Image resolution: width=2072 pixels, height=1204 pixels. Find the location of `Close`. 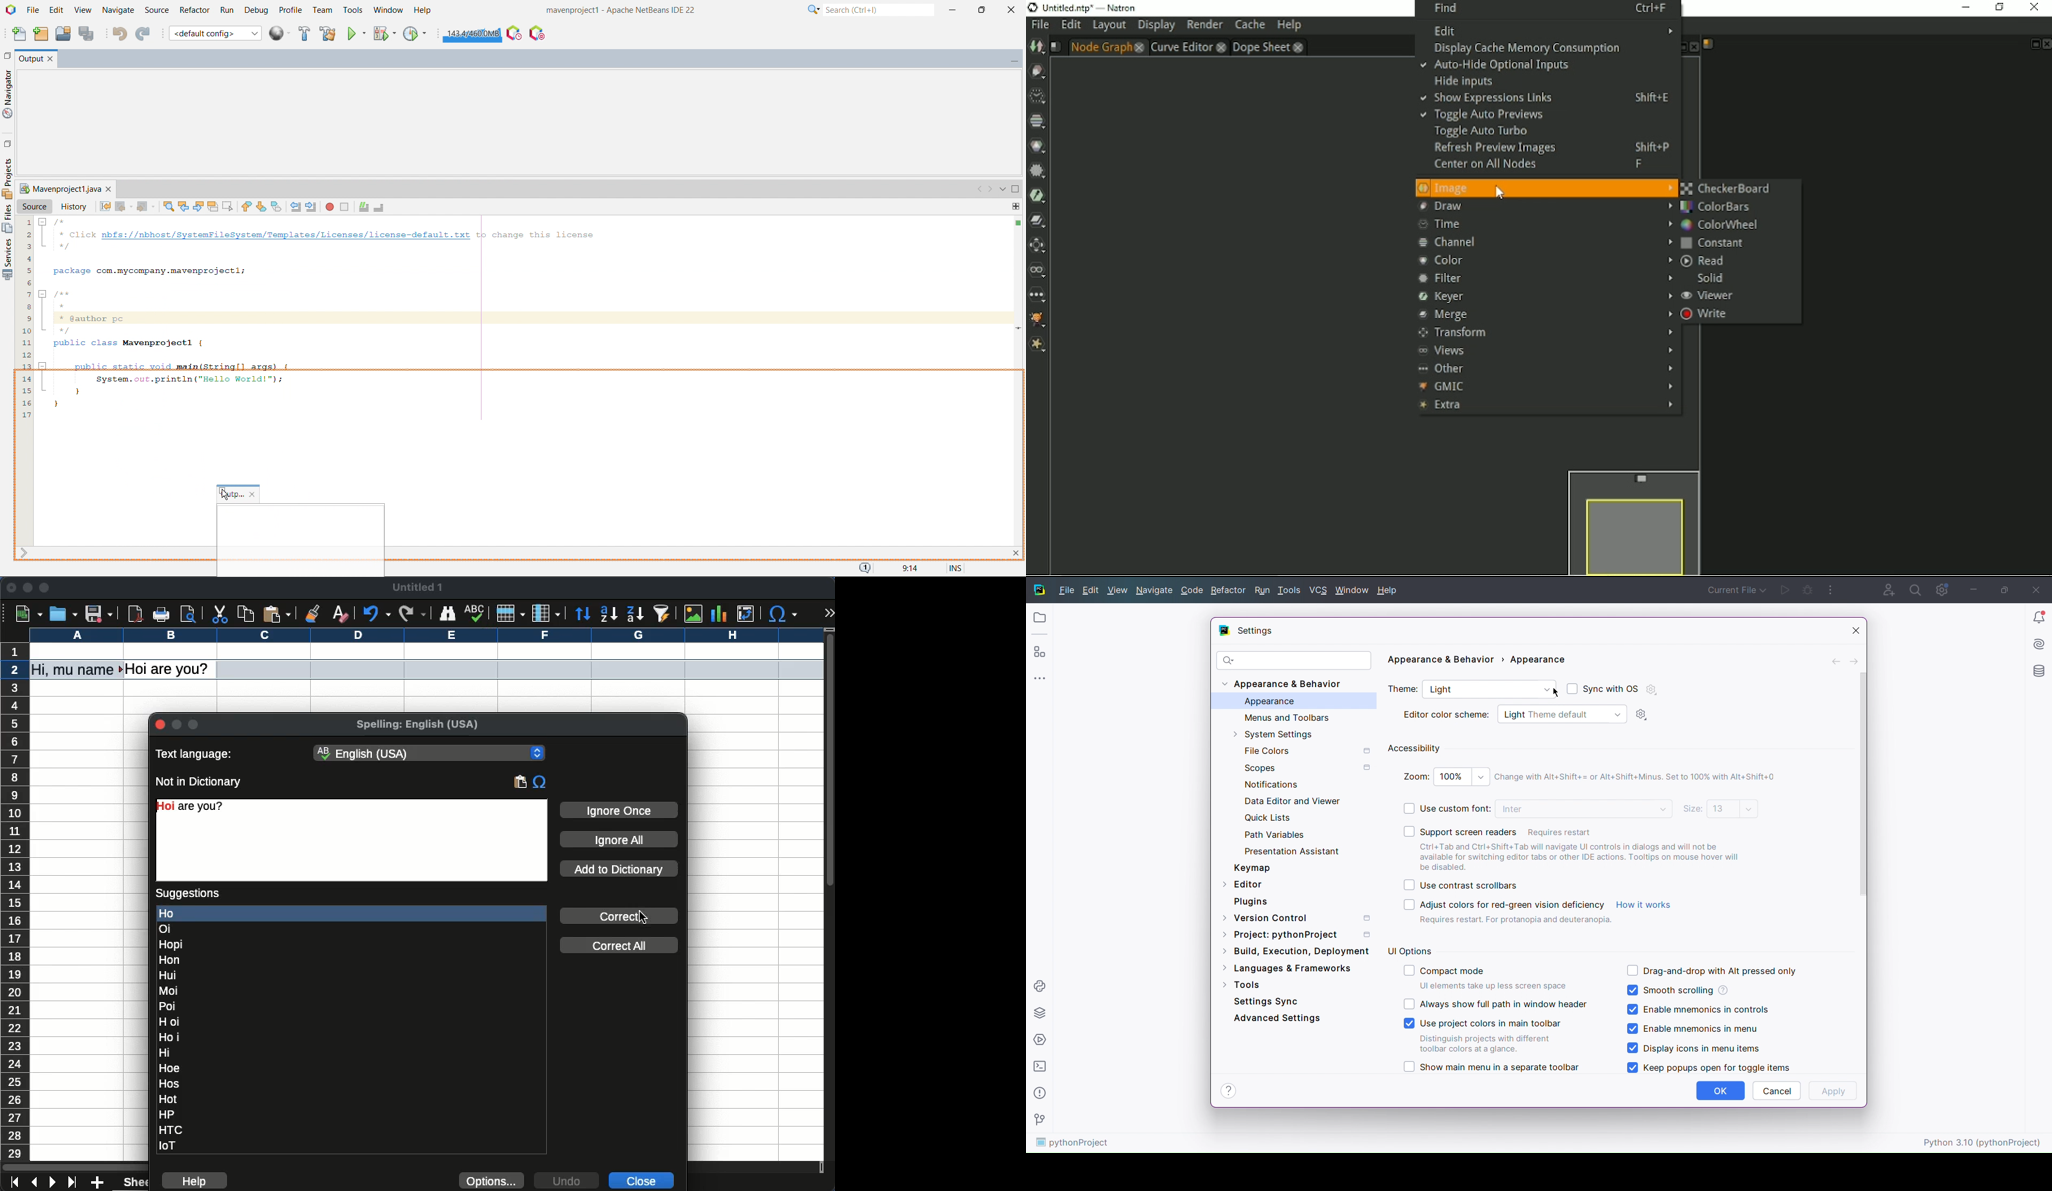

Close is located at coordinates (2039, 589).